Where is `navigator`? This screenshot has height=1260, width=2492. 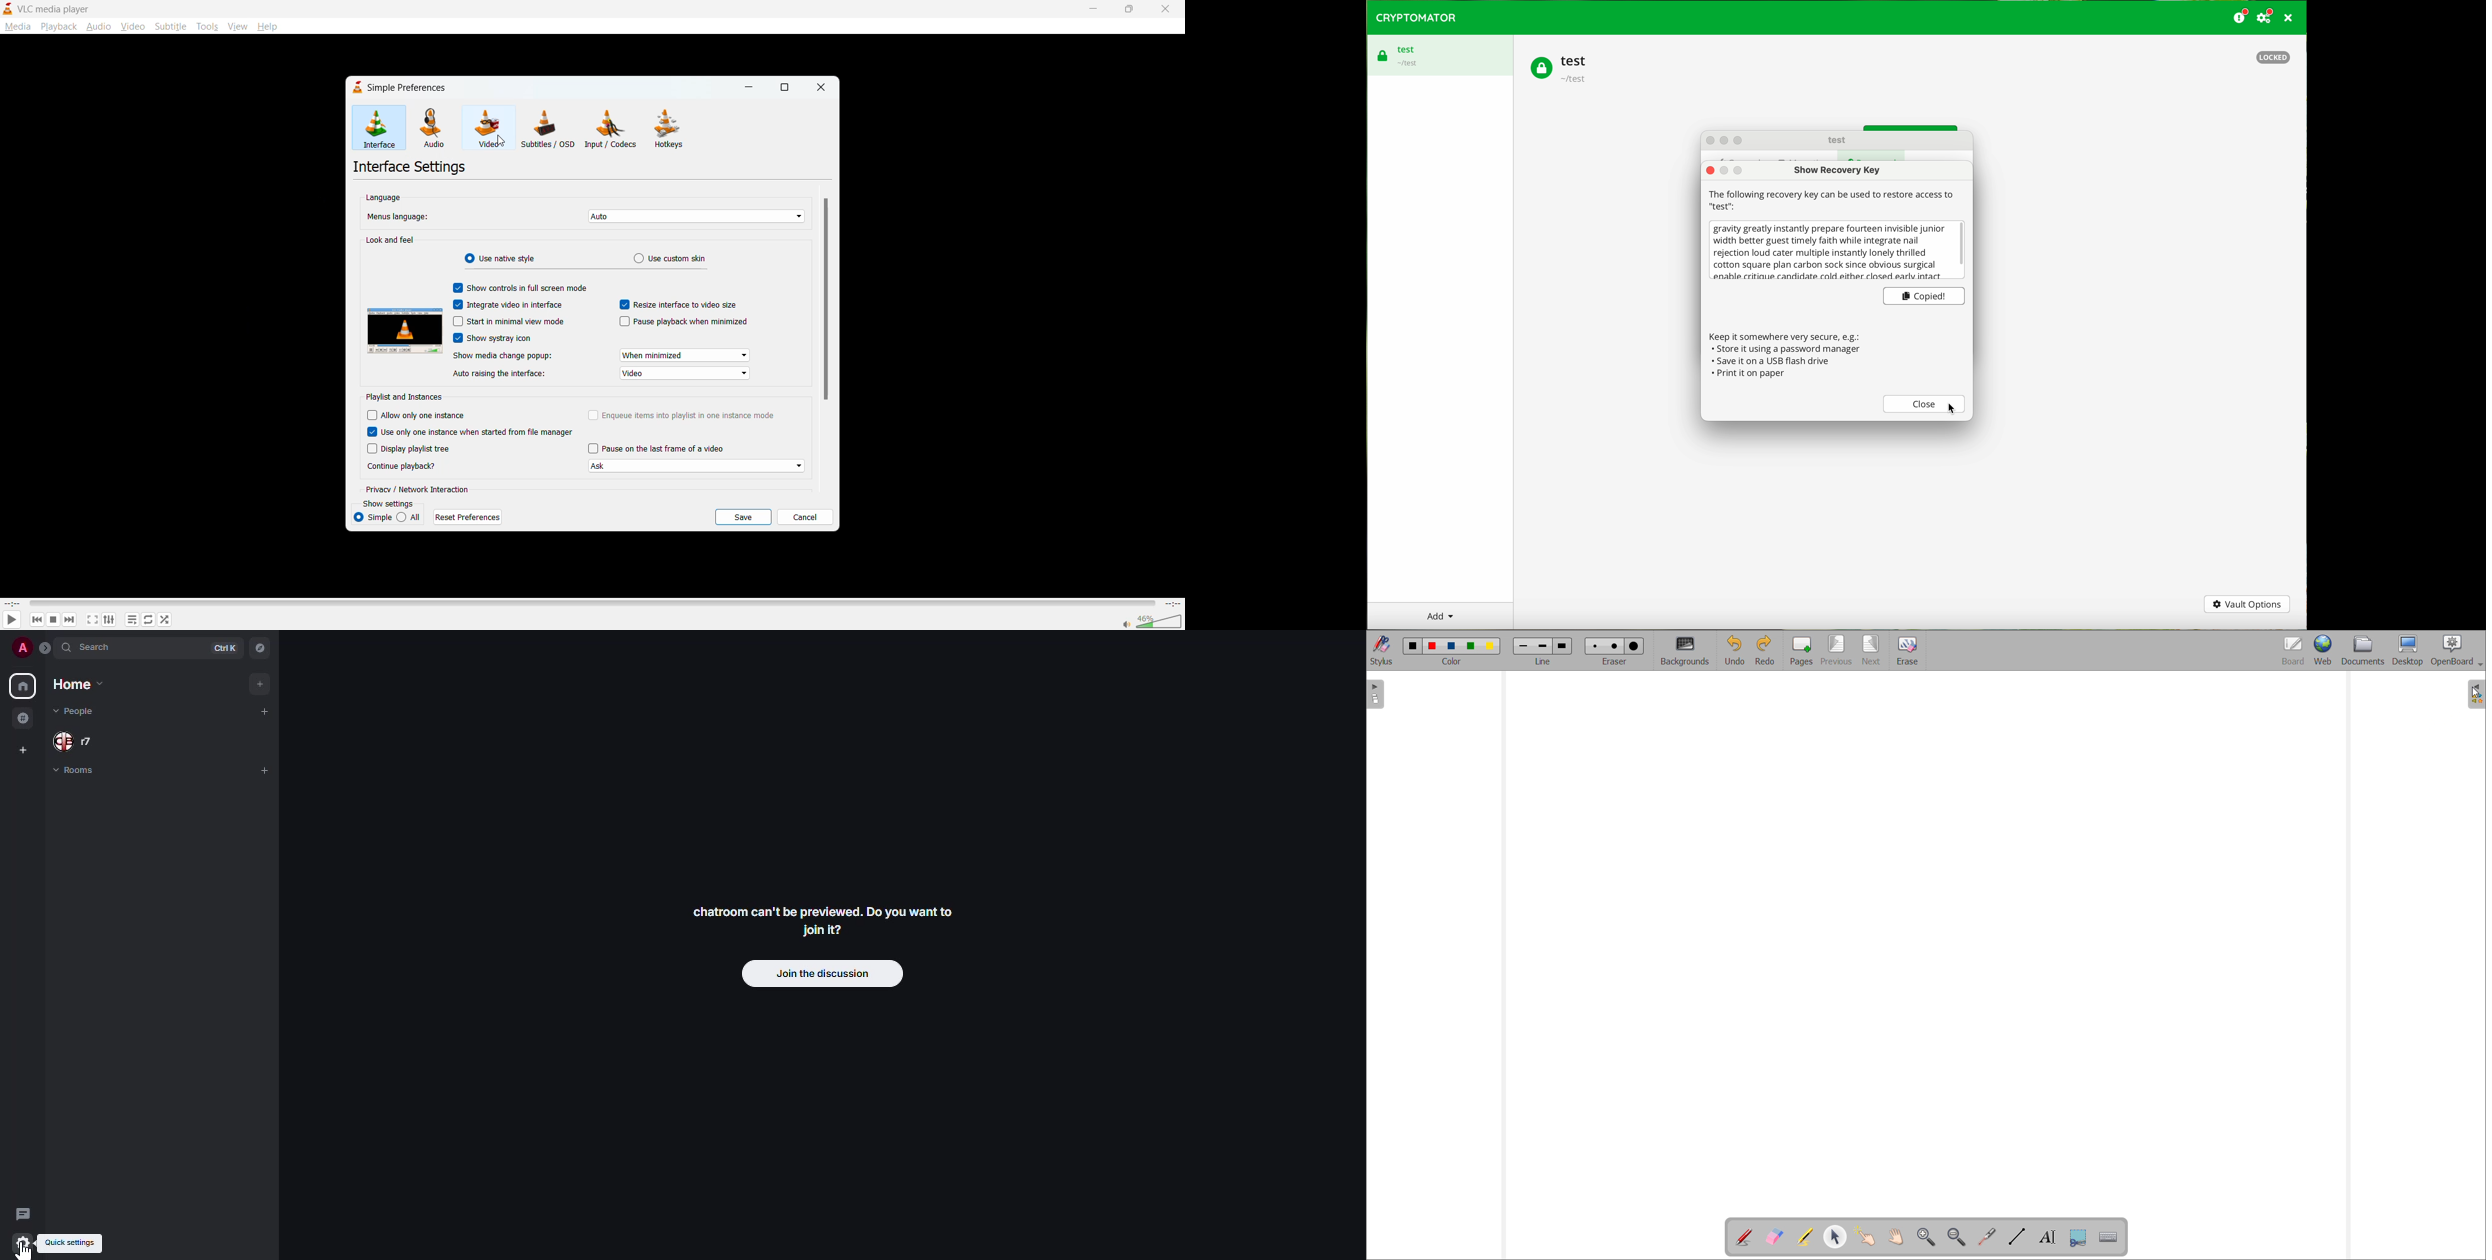 navigator is located at coordinates (261, 646).